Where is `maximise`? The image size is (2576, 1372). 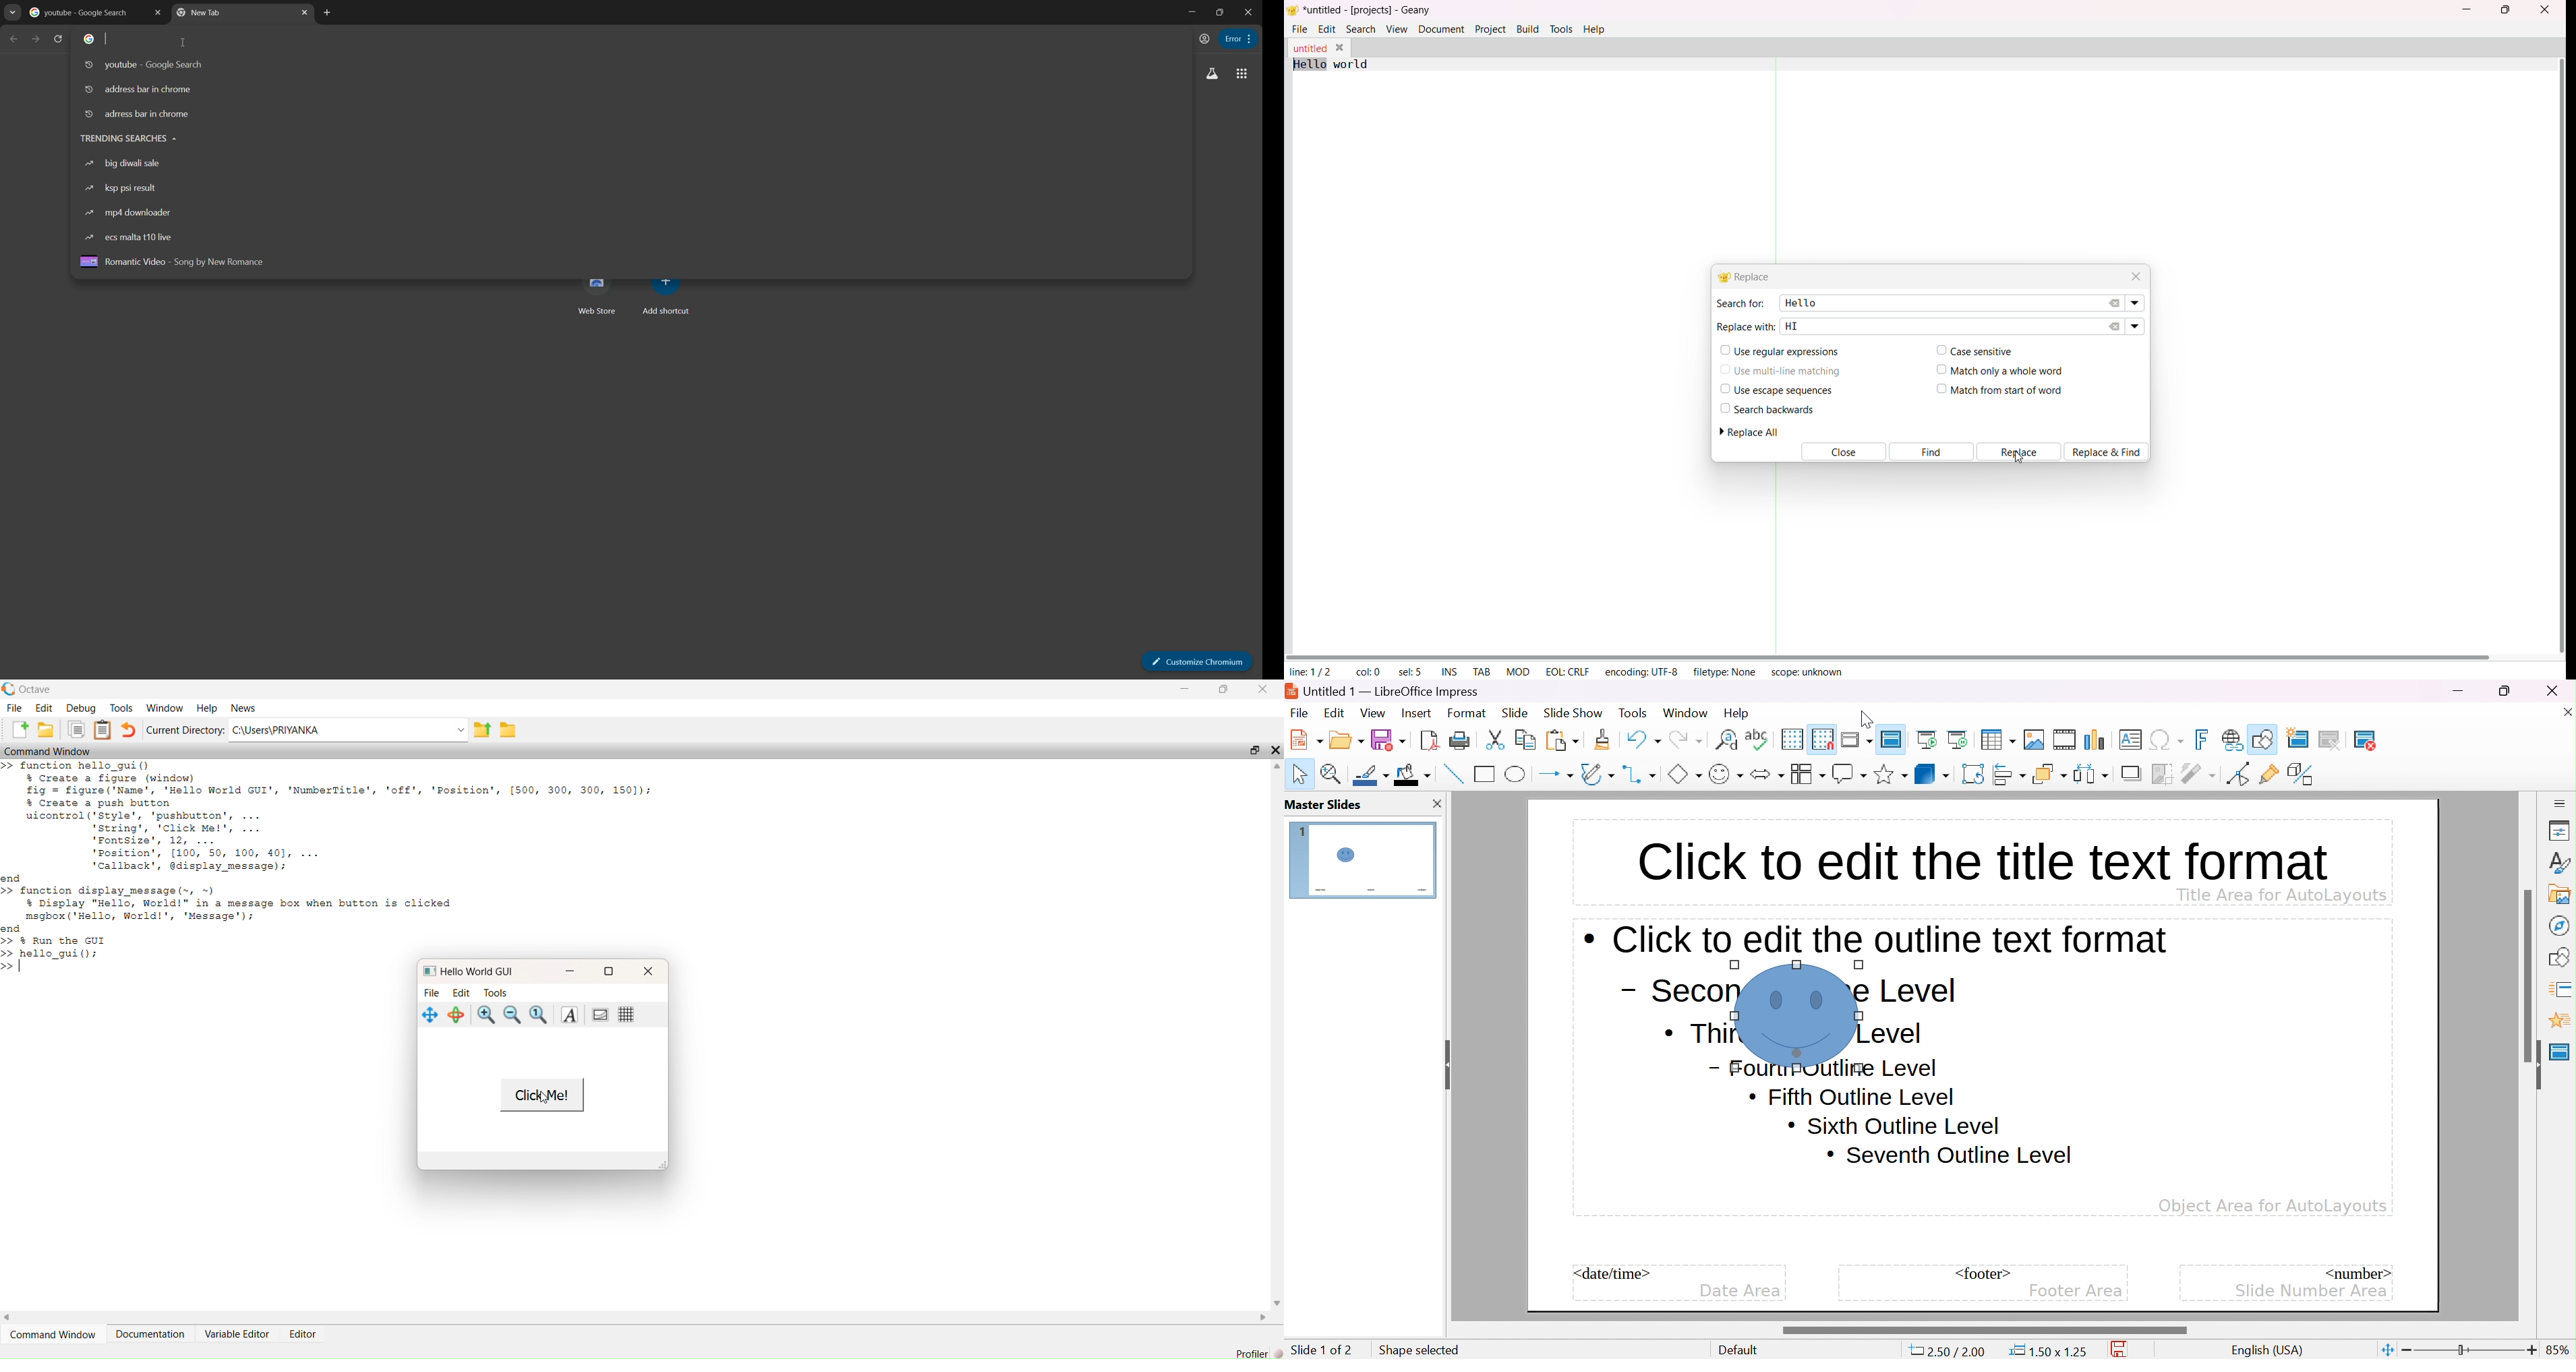 maximise is located at coordinates (1251, 748).